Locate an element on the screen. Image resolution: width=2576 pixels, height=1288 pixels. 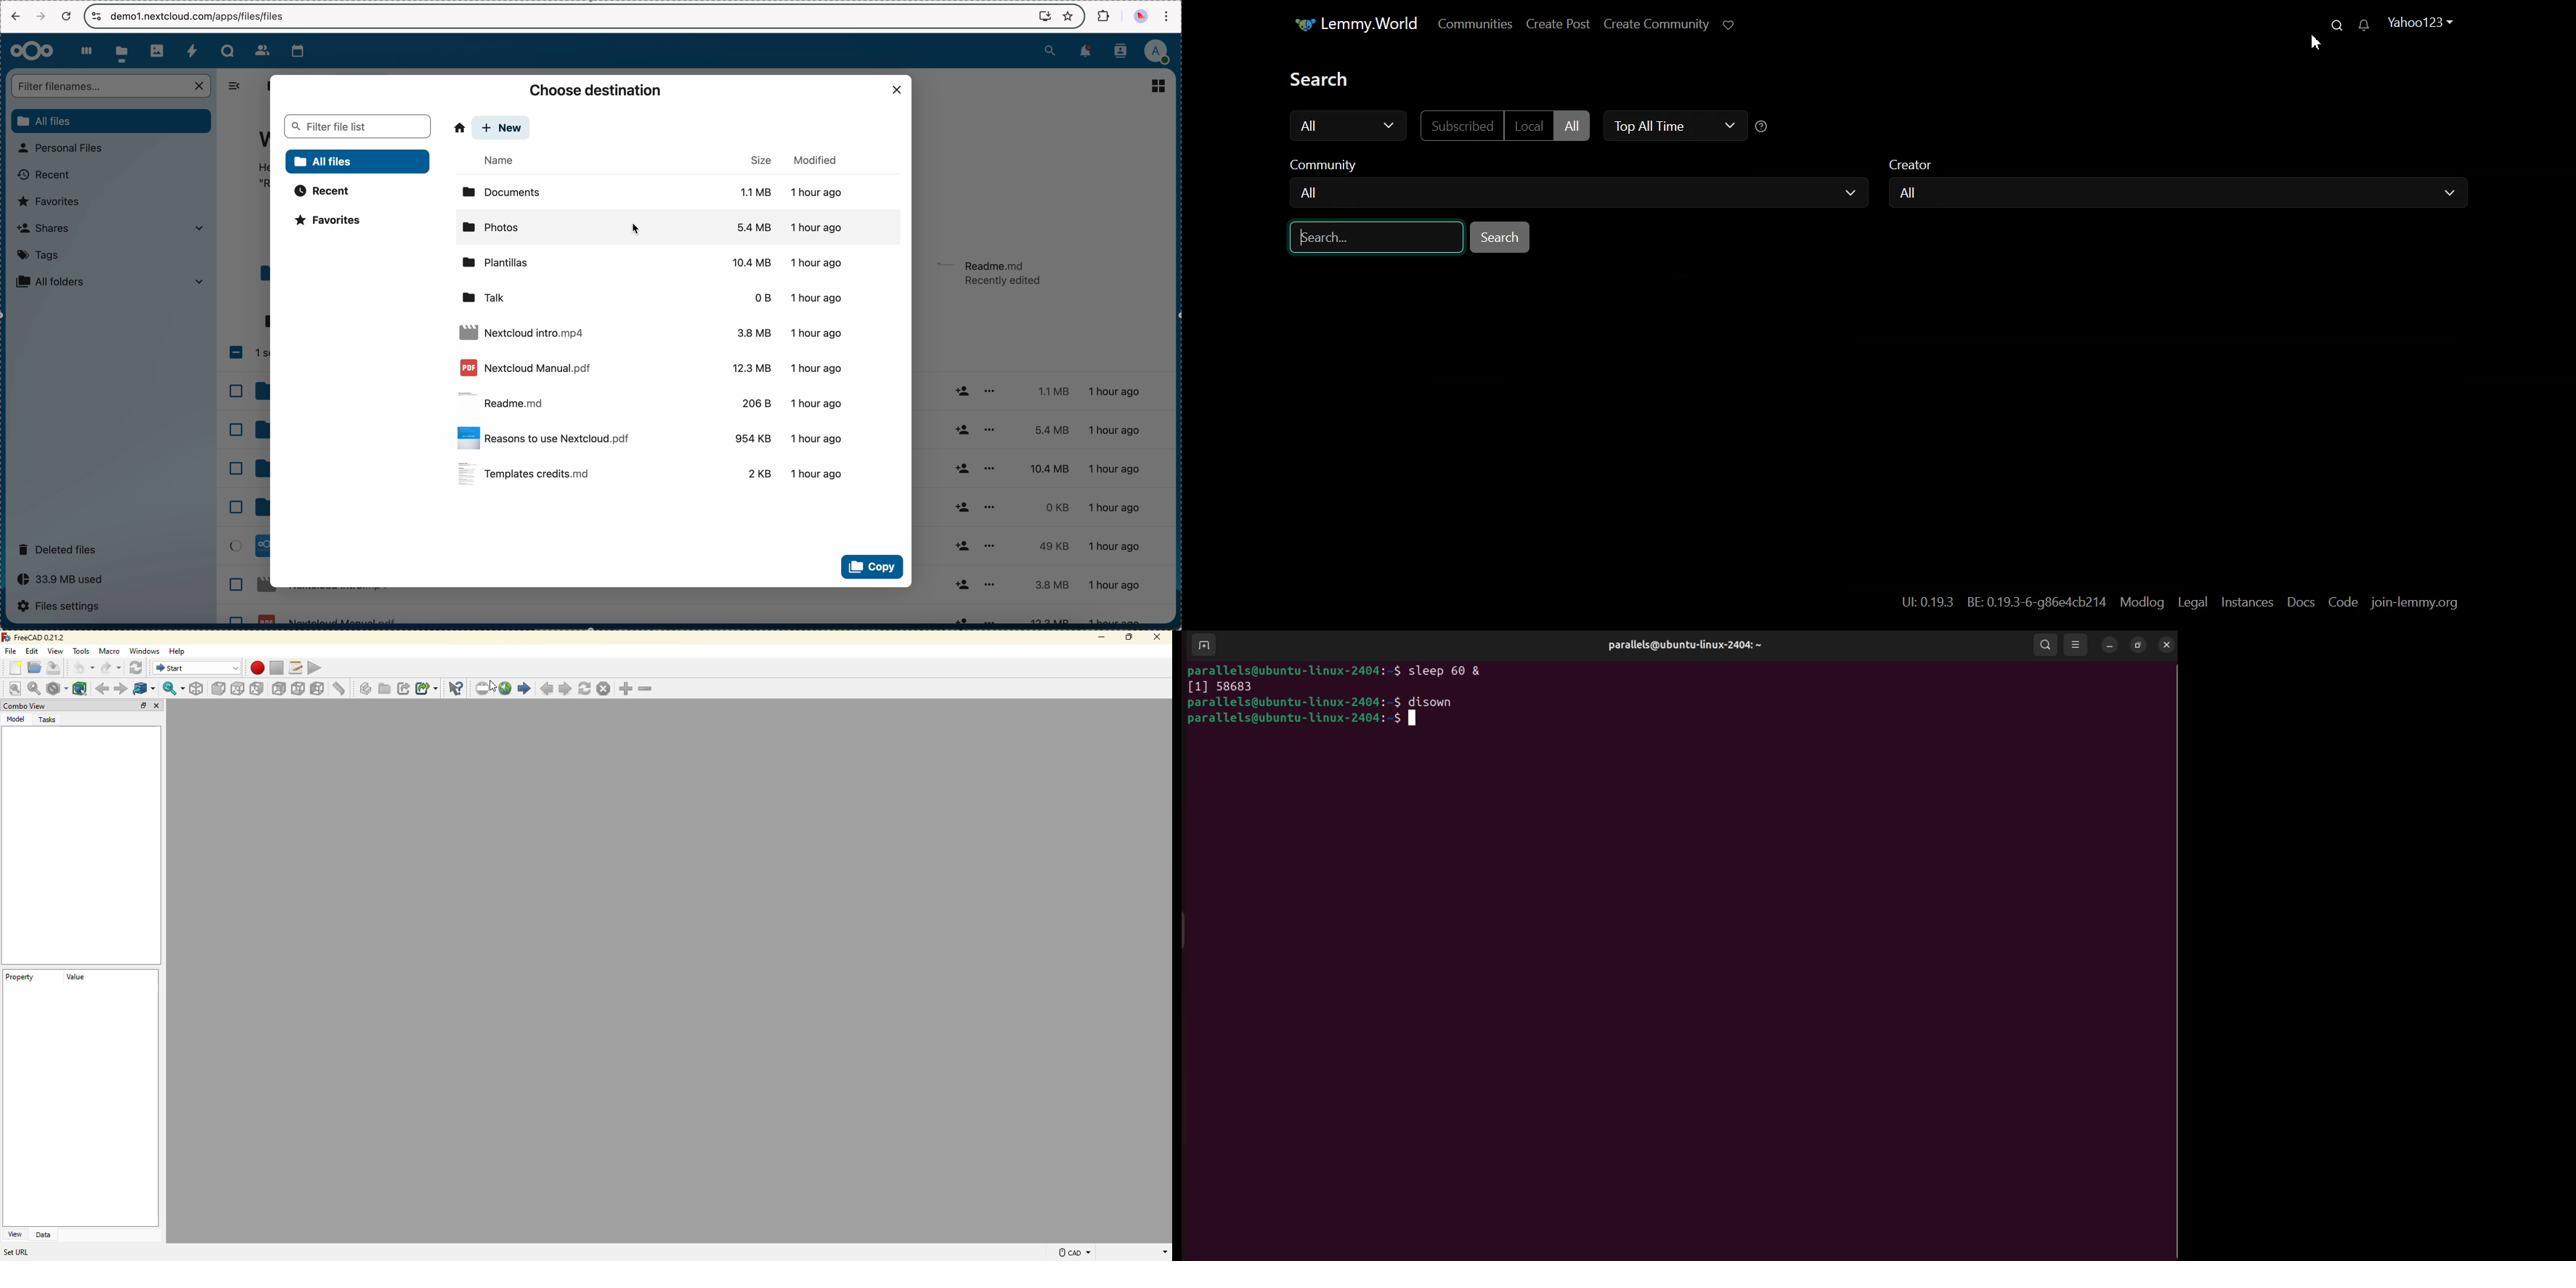
file is located at coordinates (653, 437).